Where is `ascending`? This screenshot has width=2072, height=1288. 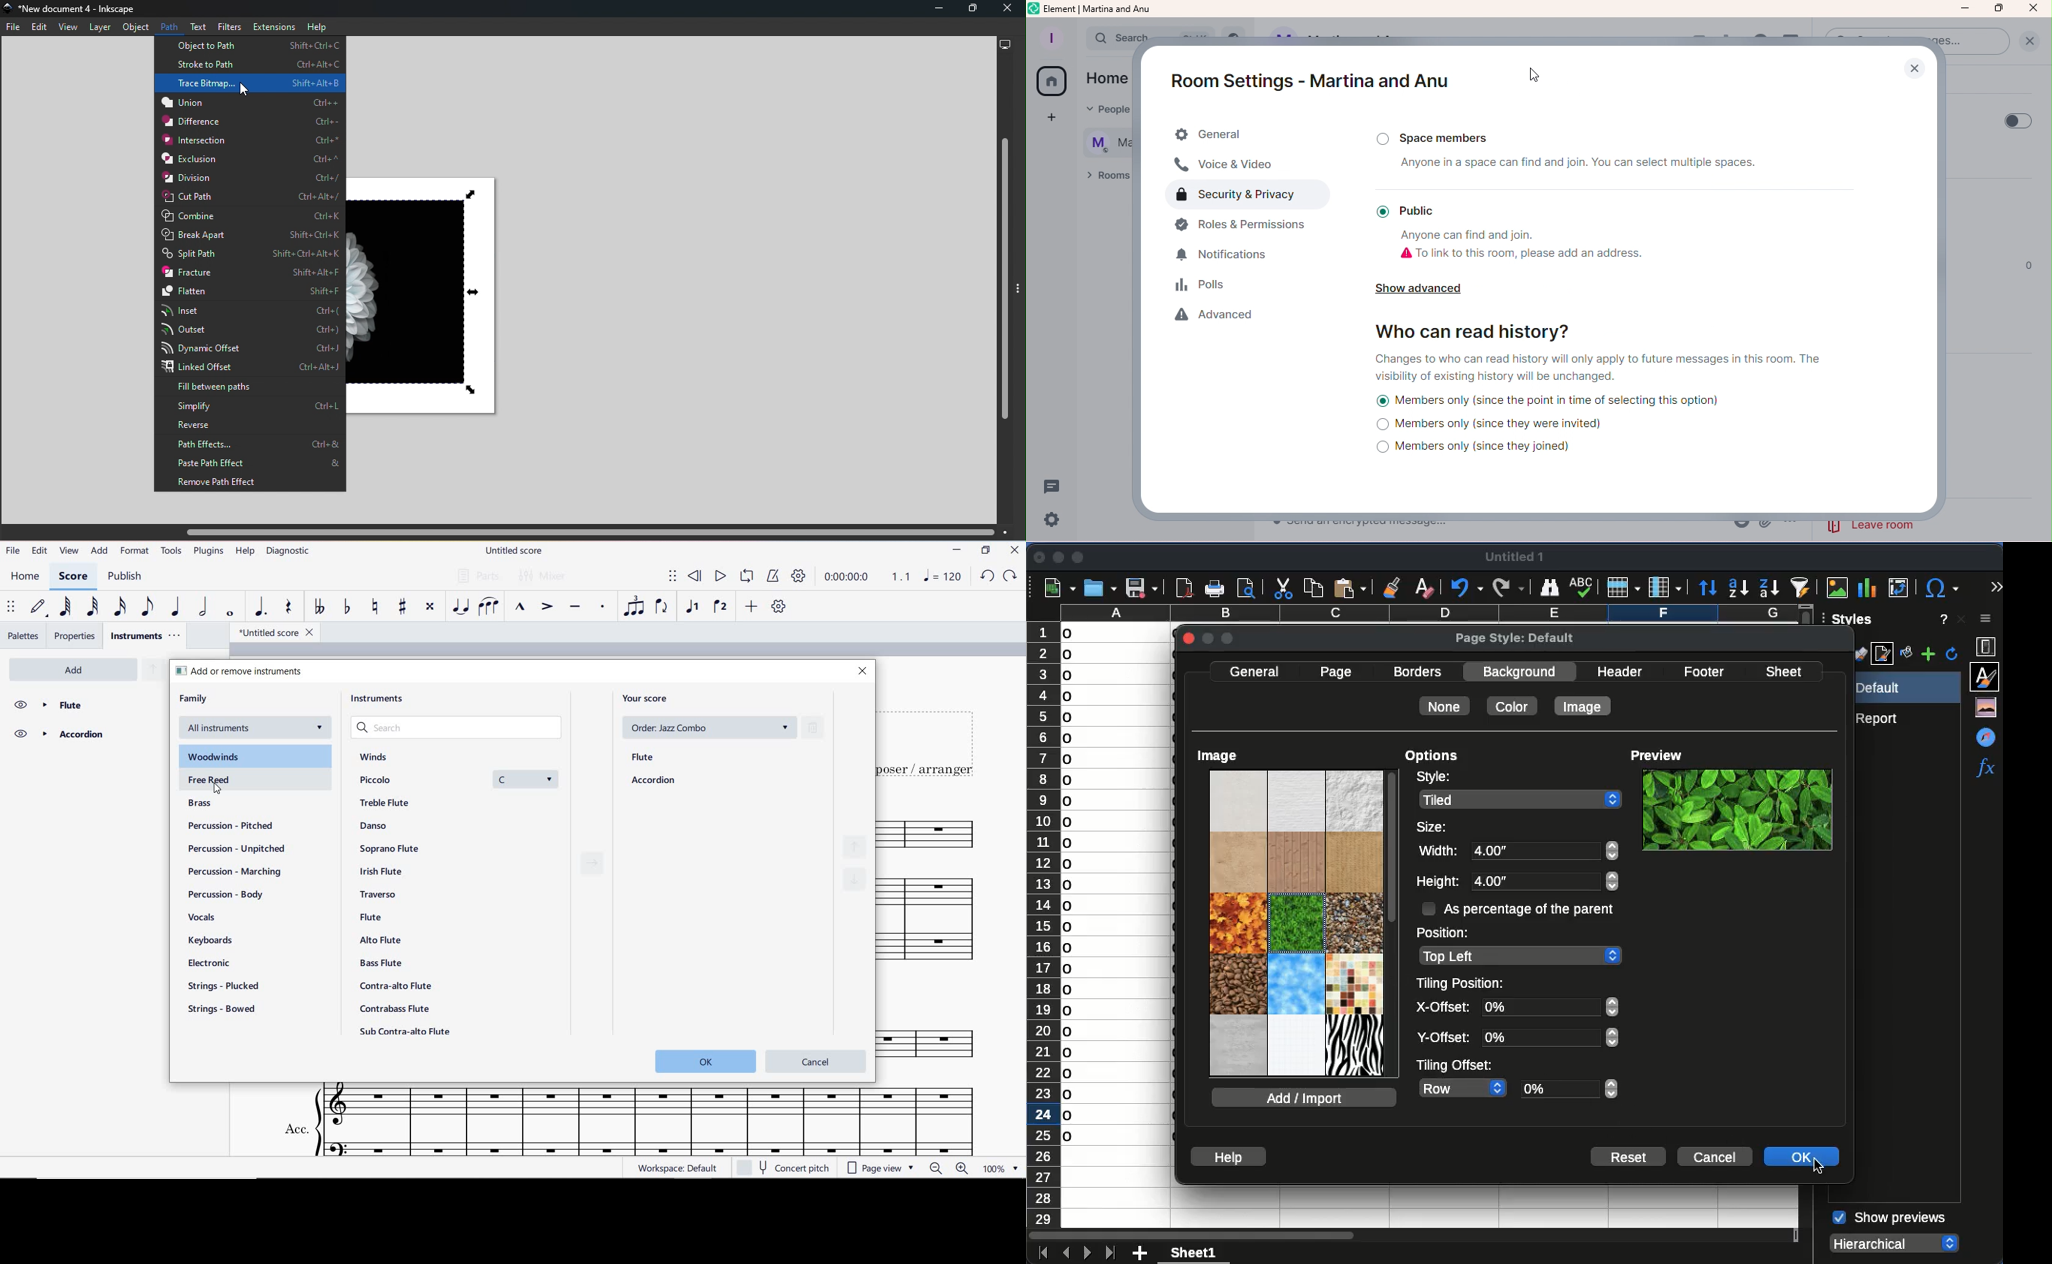 ascending is located at coordinates (1738, 589).